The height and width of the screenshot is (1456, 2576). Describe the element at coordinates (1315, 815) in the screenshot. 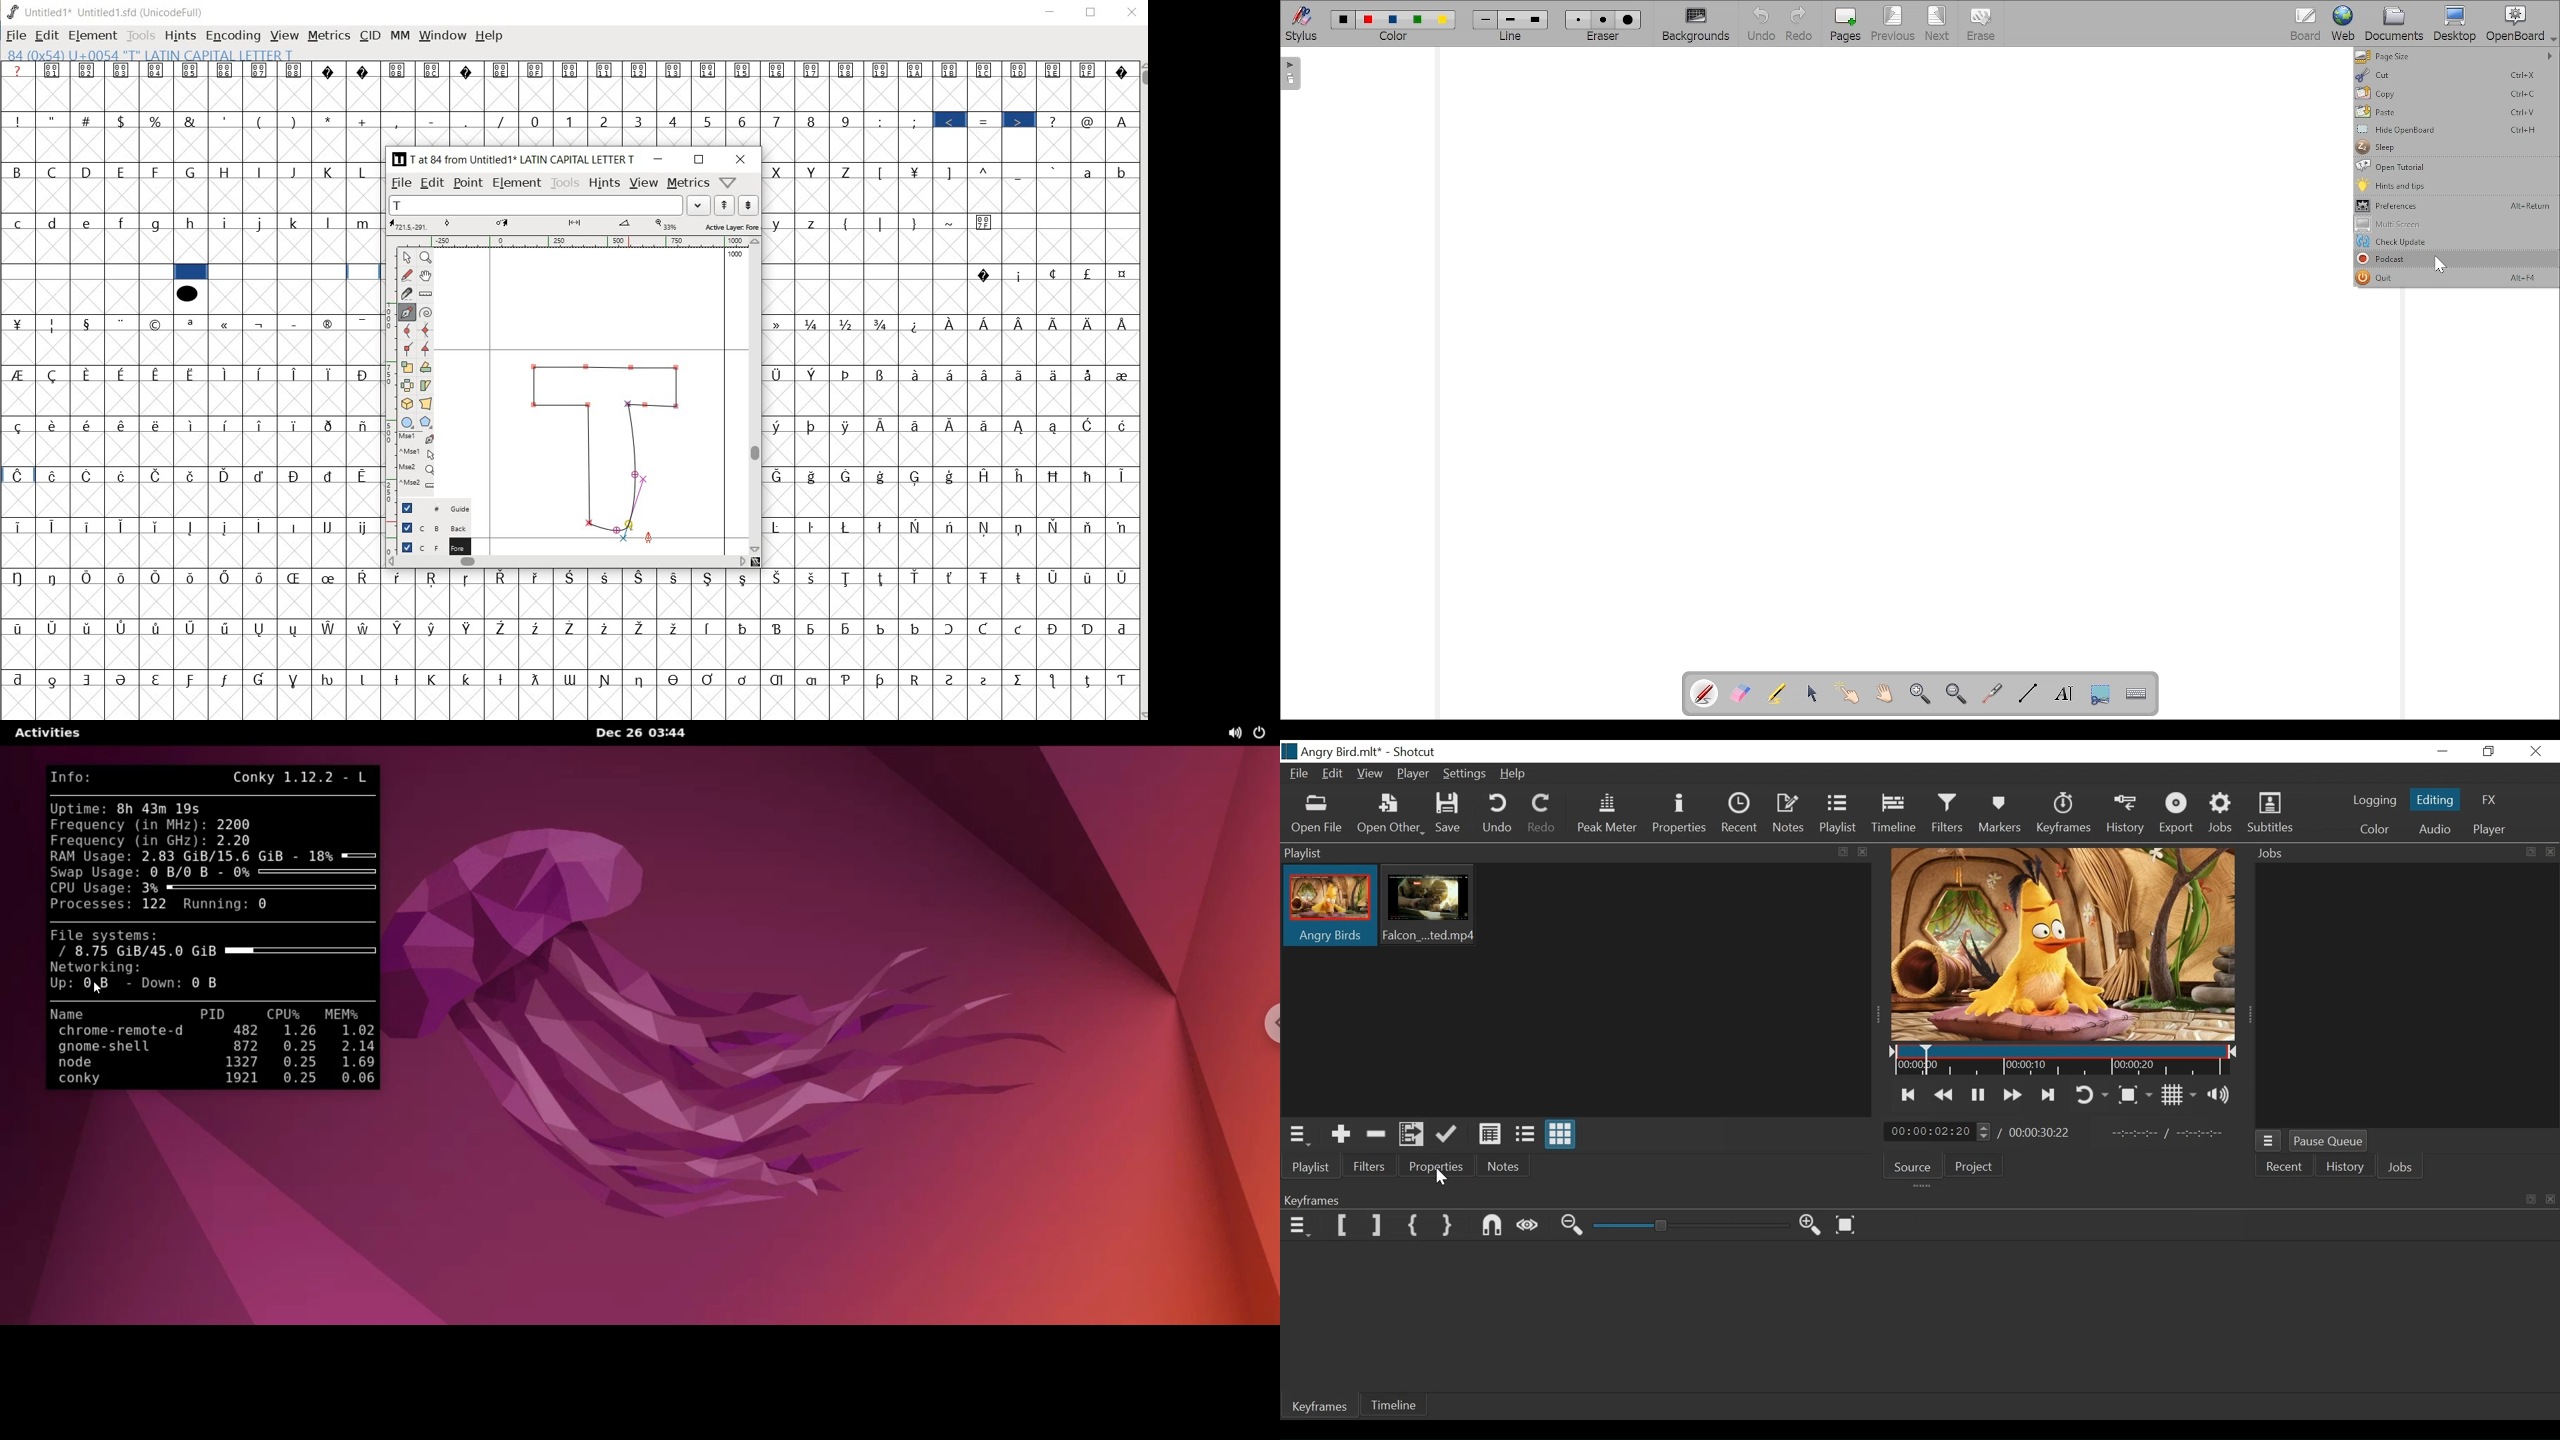

I see `Open File` at that location.